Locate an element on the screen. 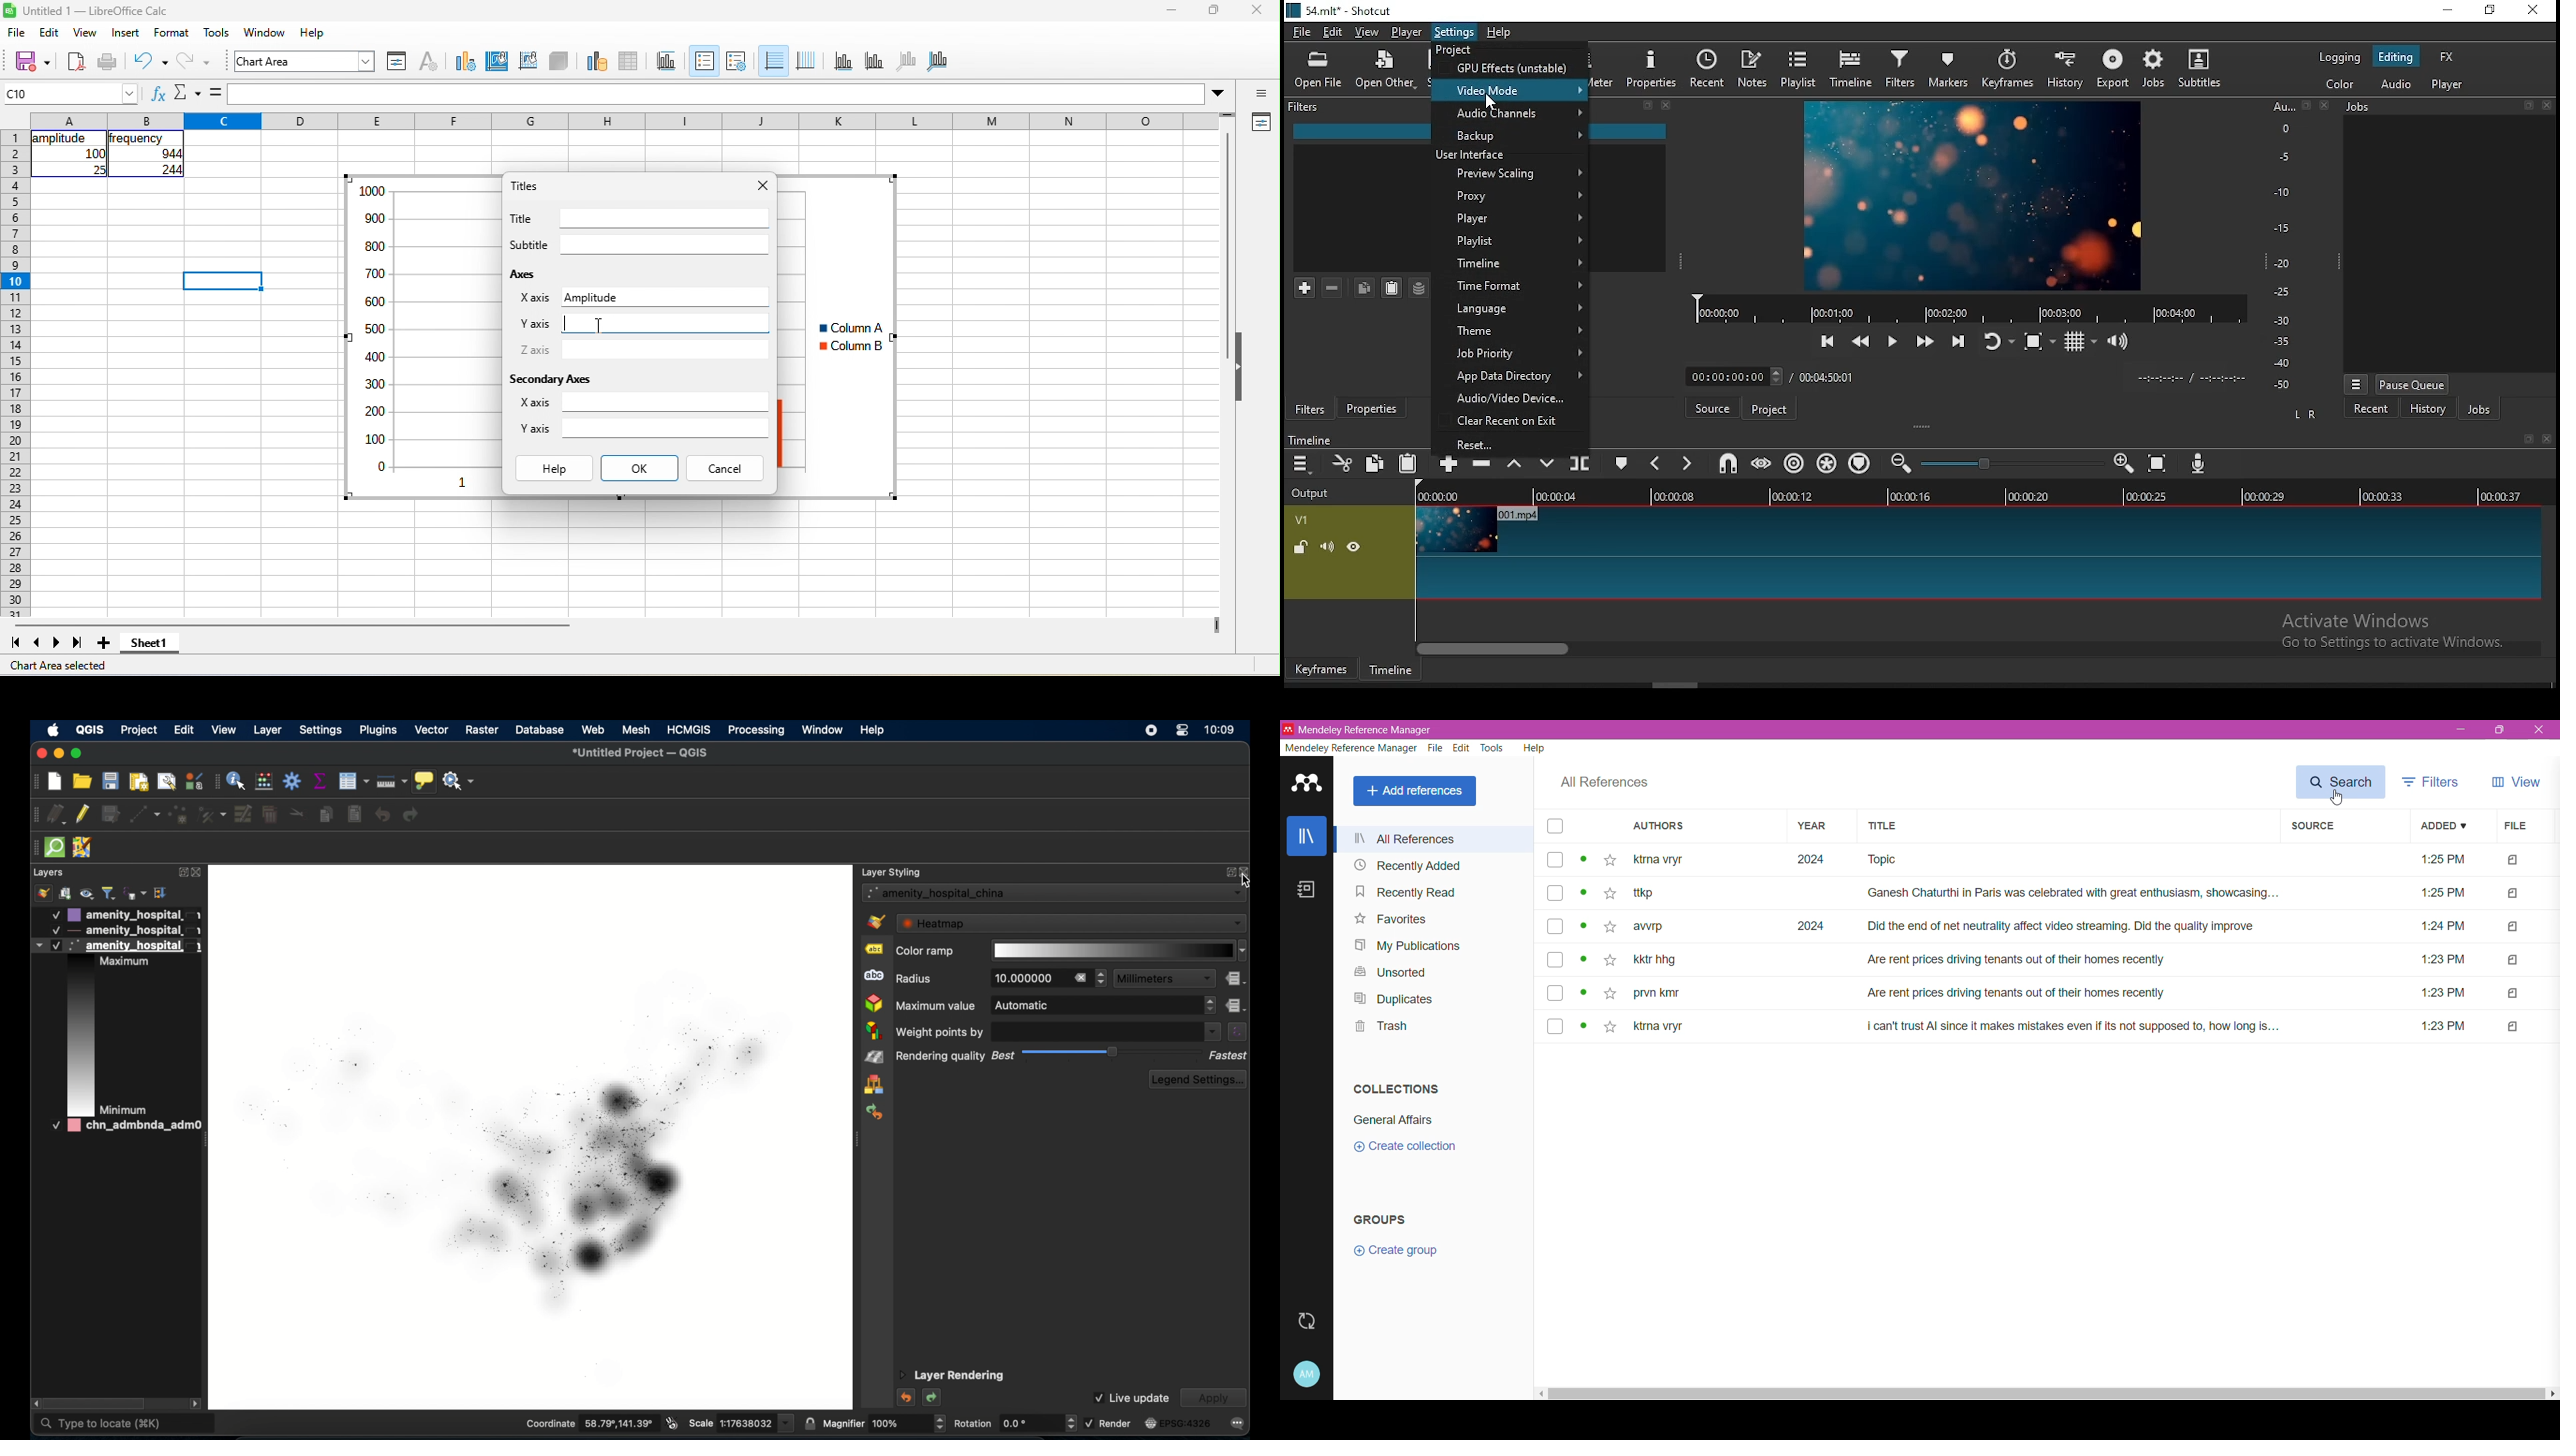 This screenshot has width=2576, height=1456. style manager is located at coordinates (195, 781).